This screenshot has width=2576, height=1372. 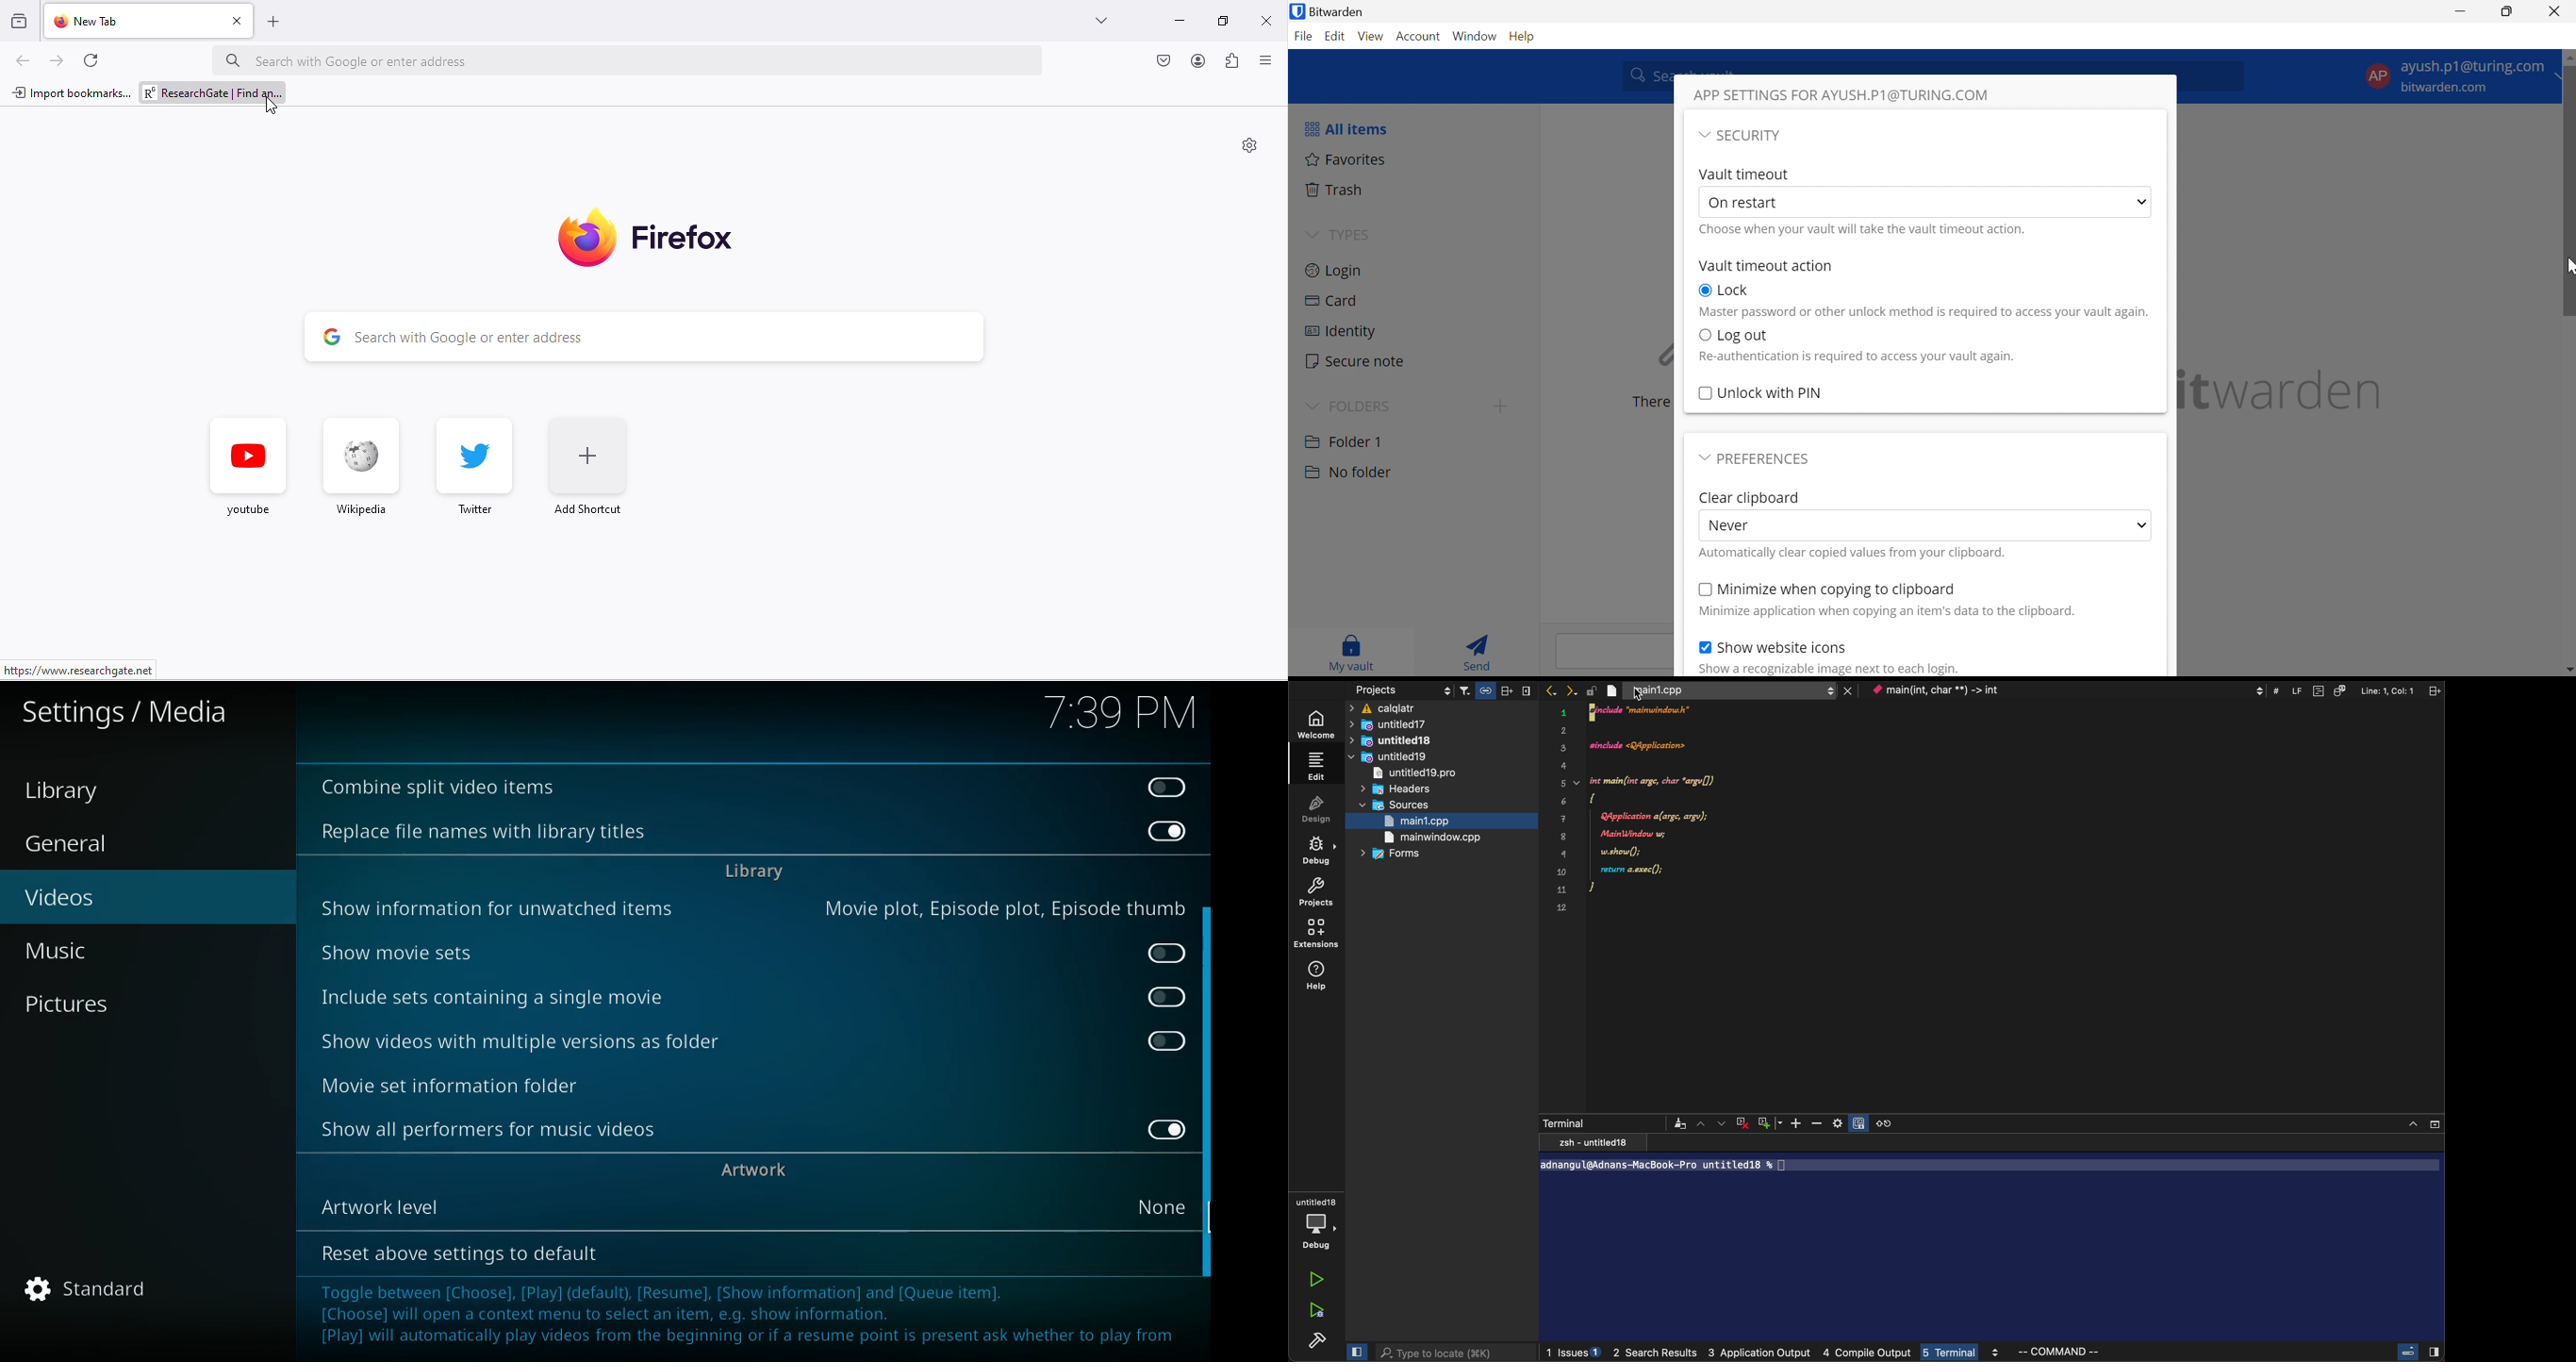 What do you see at coordinates (2507, 12) in the screenshot?
I see `Restore` at bounding box center [2507, 12].